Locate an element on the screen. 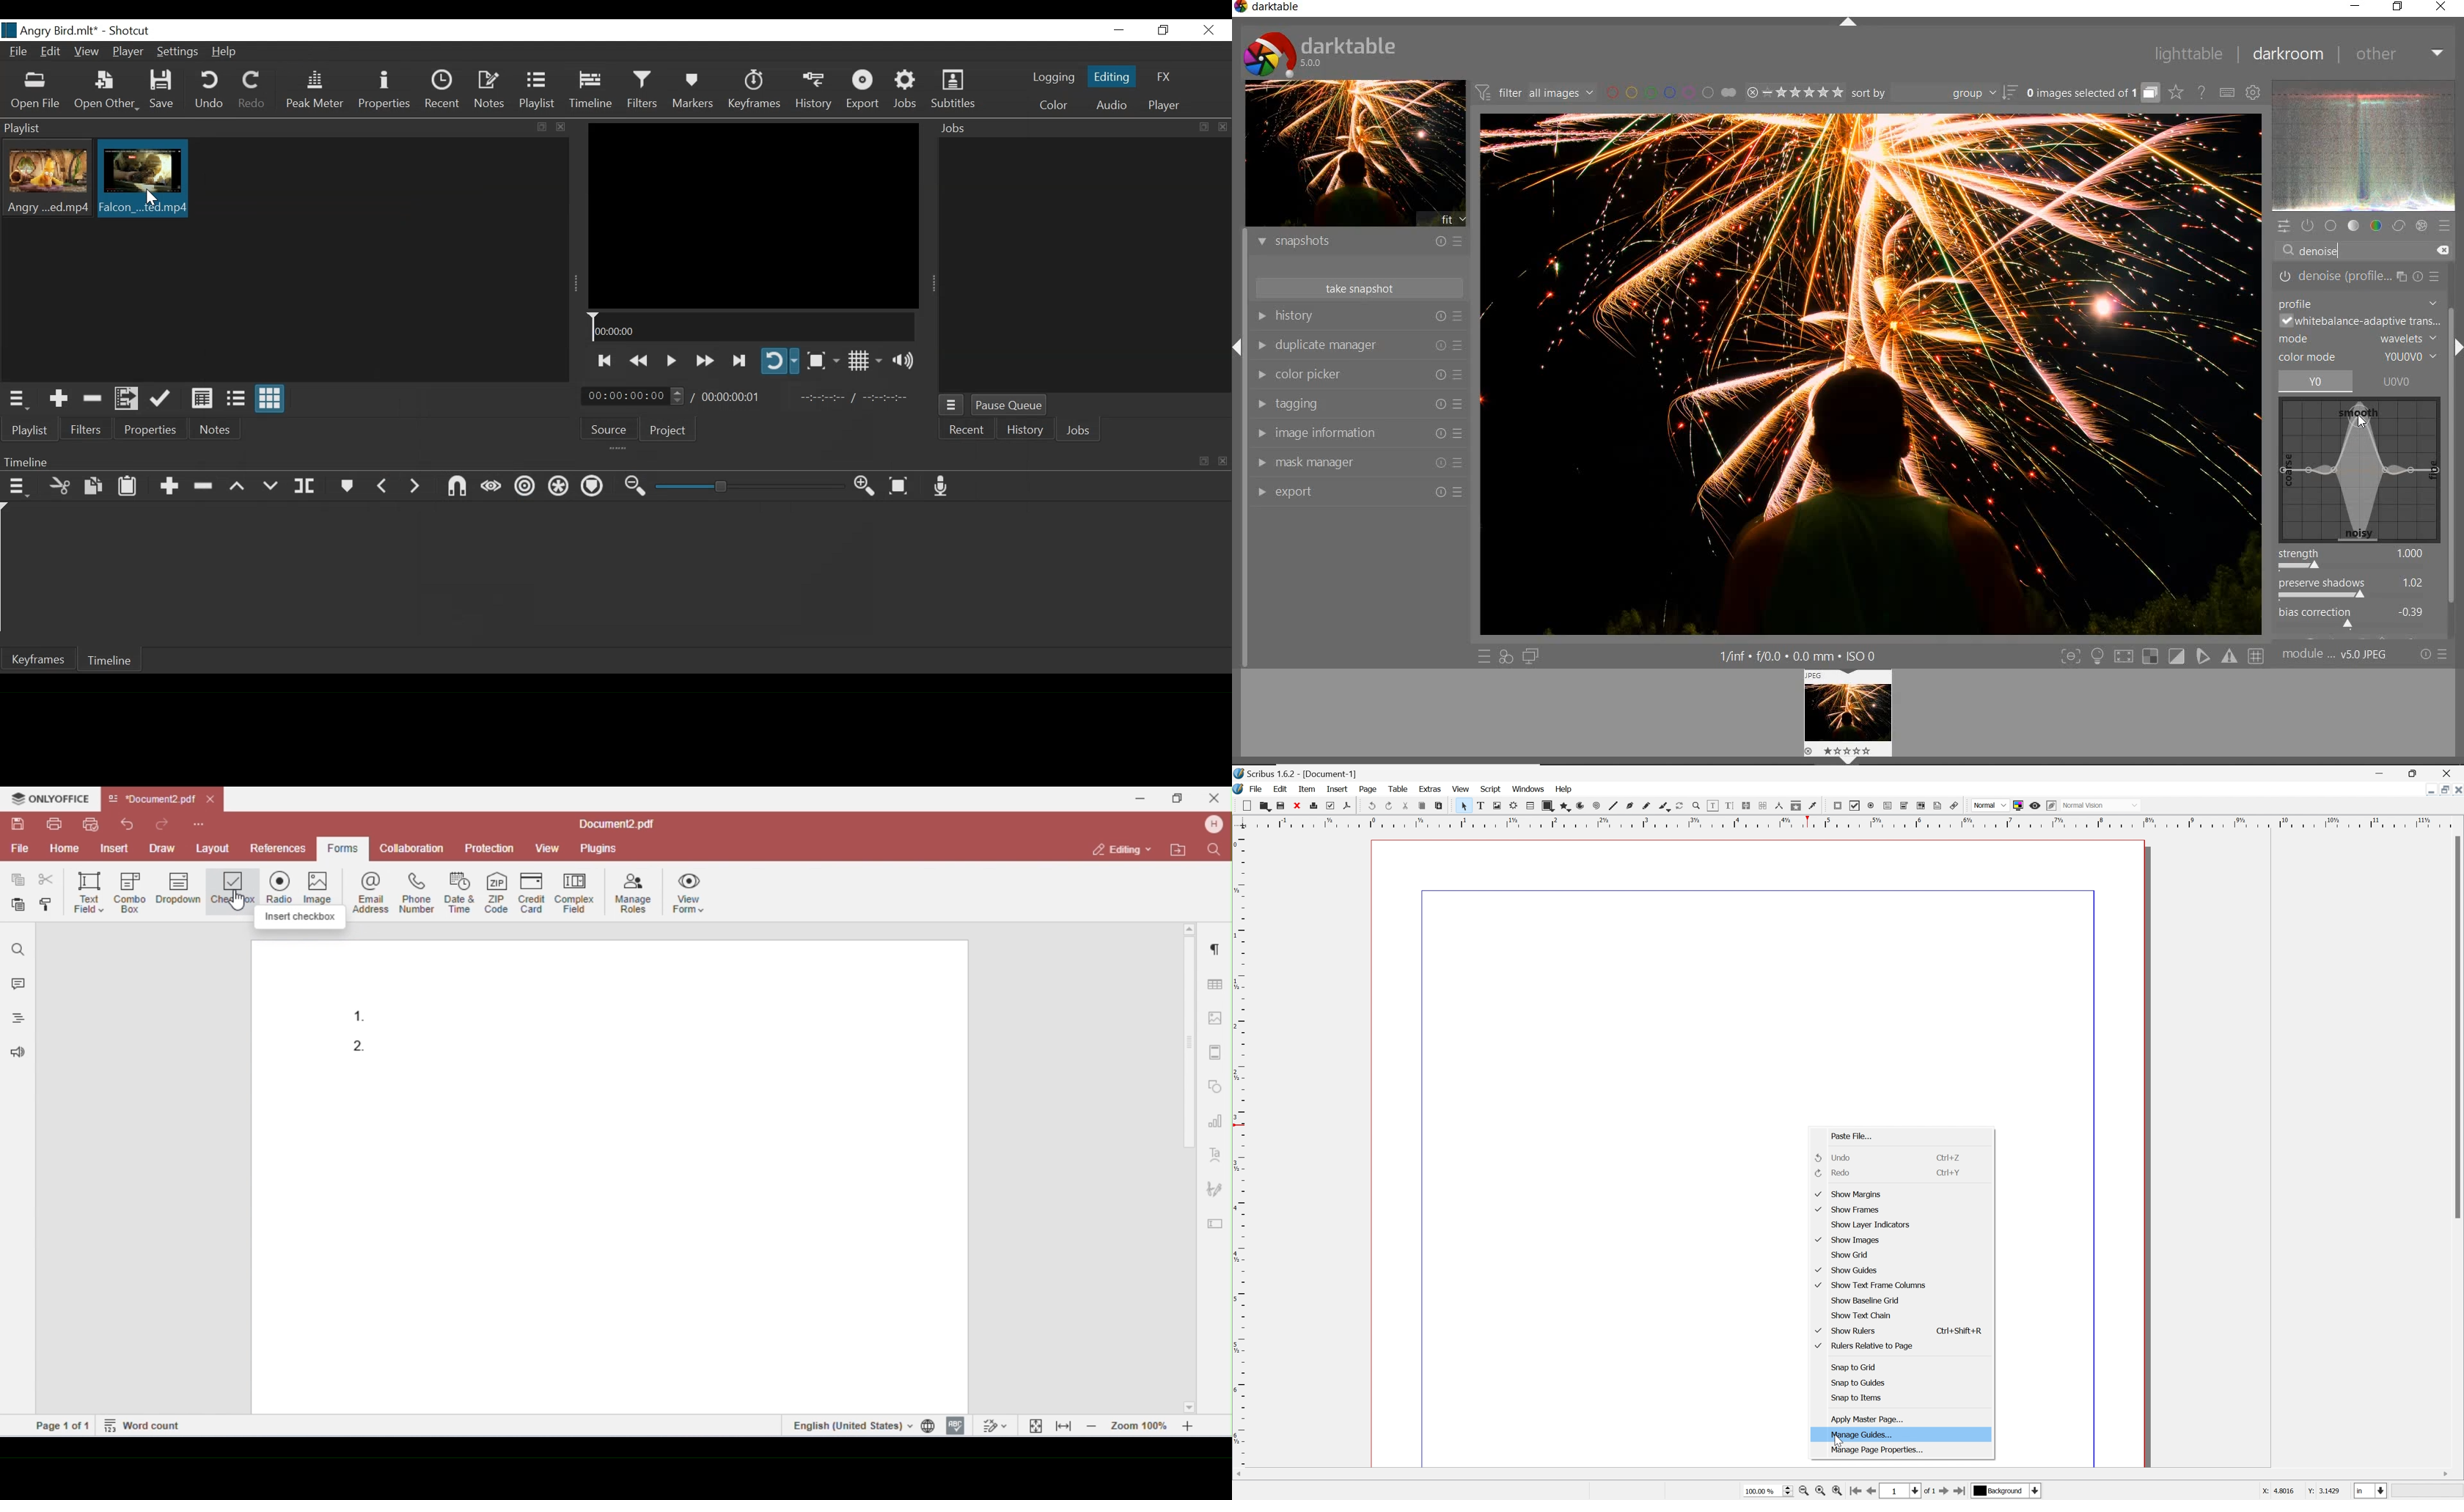 This screenshot has height=1512, width=2464. Add files to the playlist is located at coordinates (128, 397).